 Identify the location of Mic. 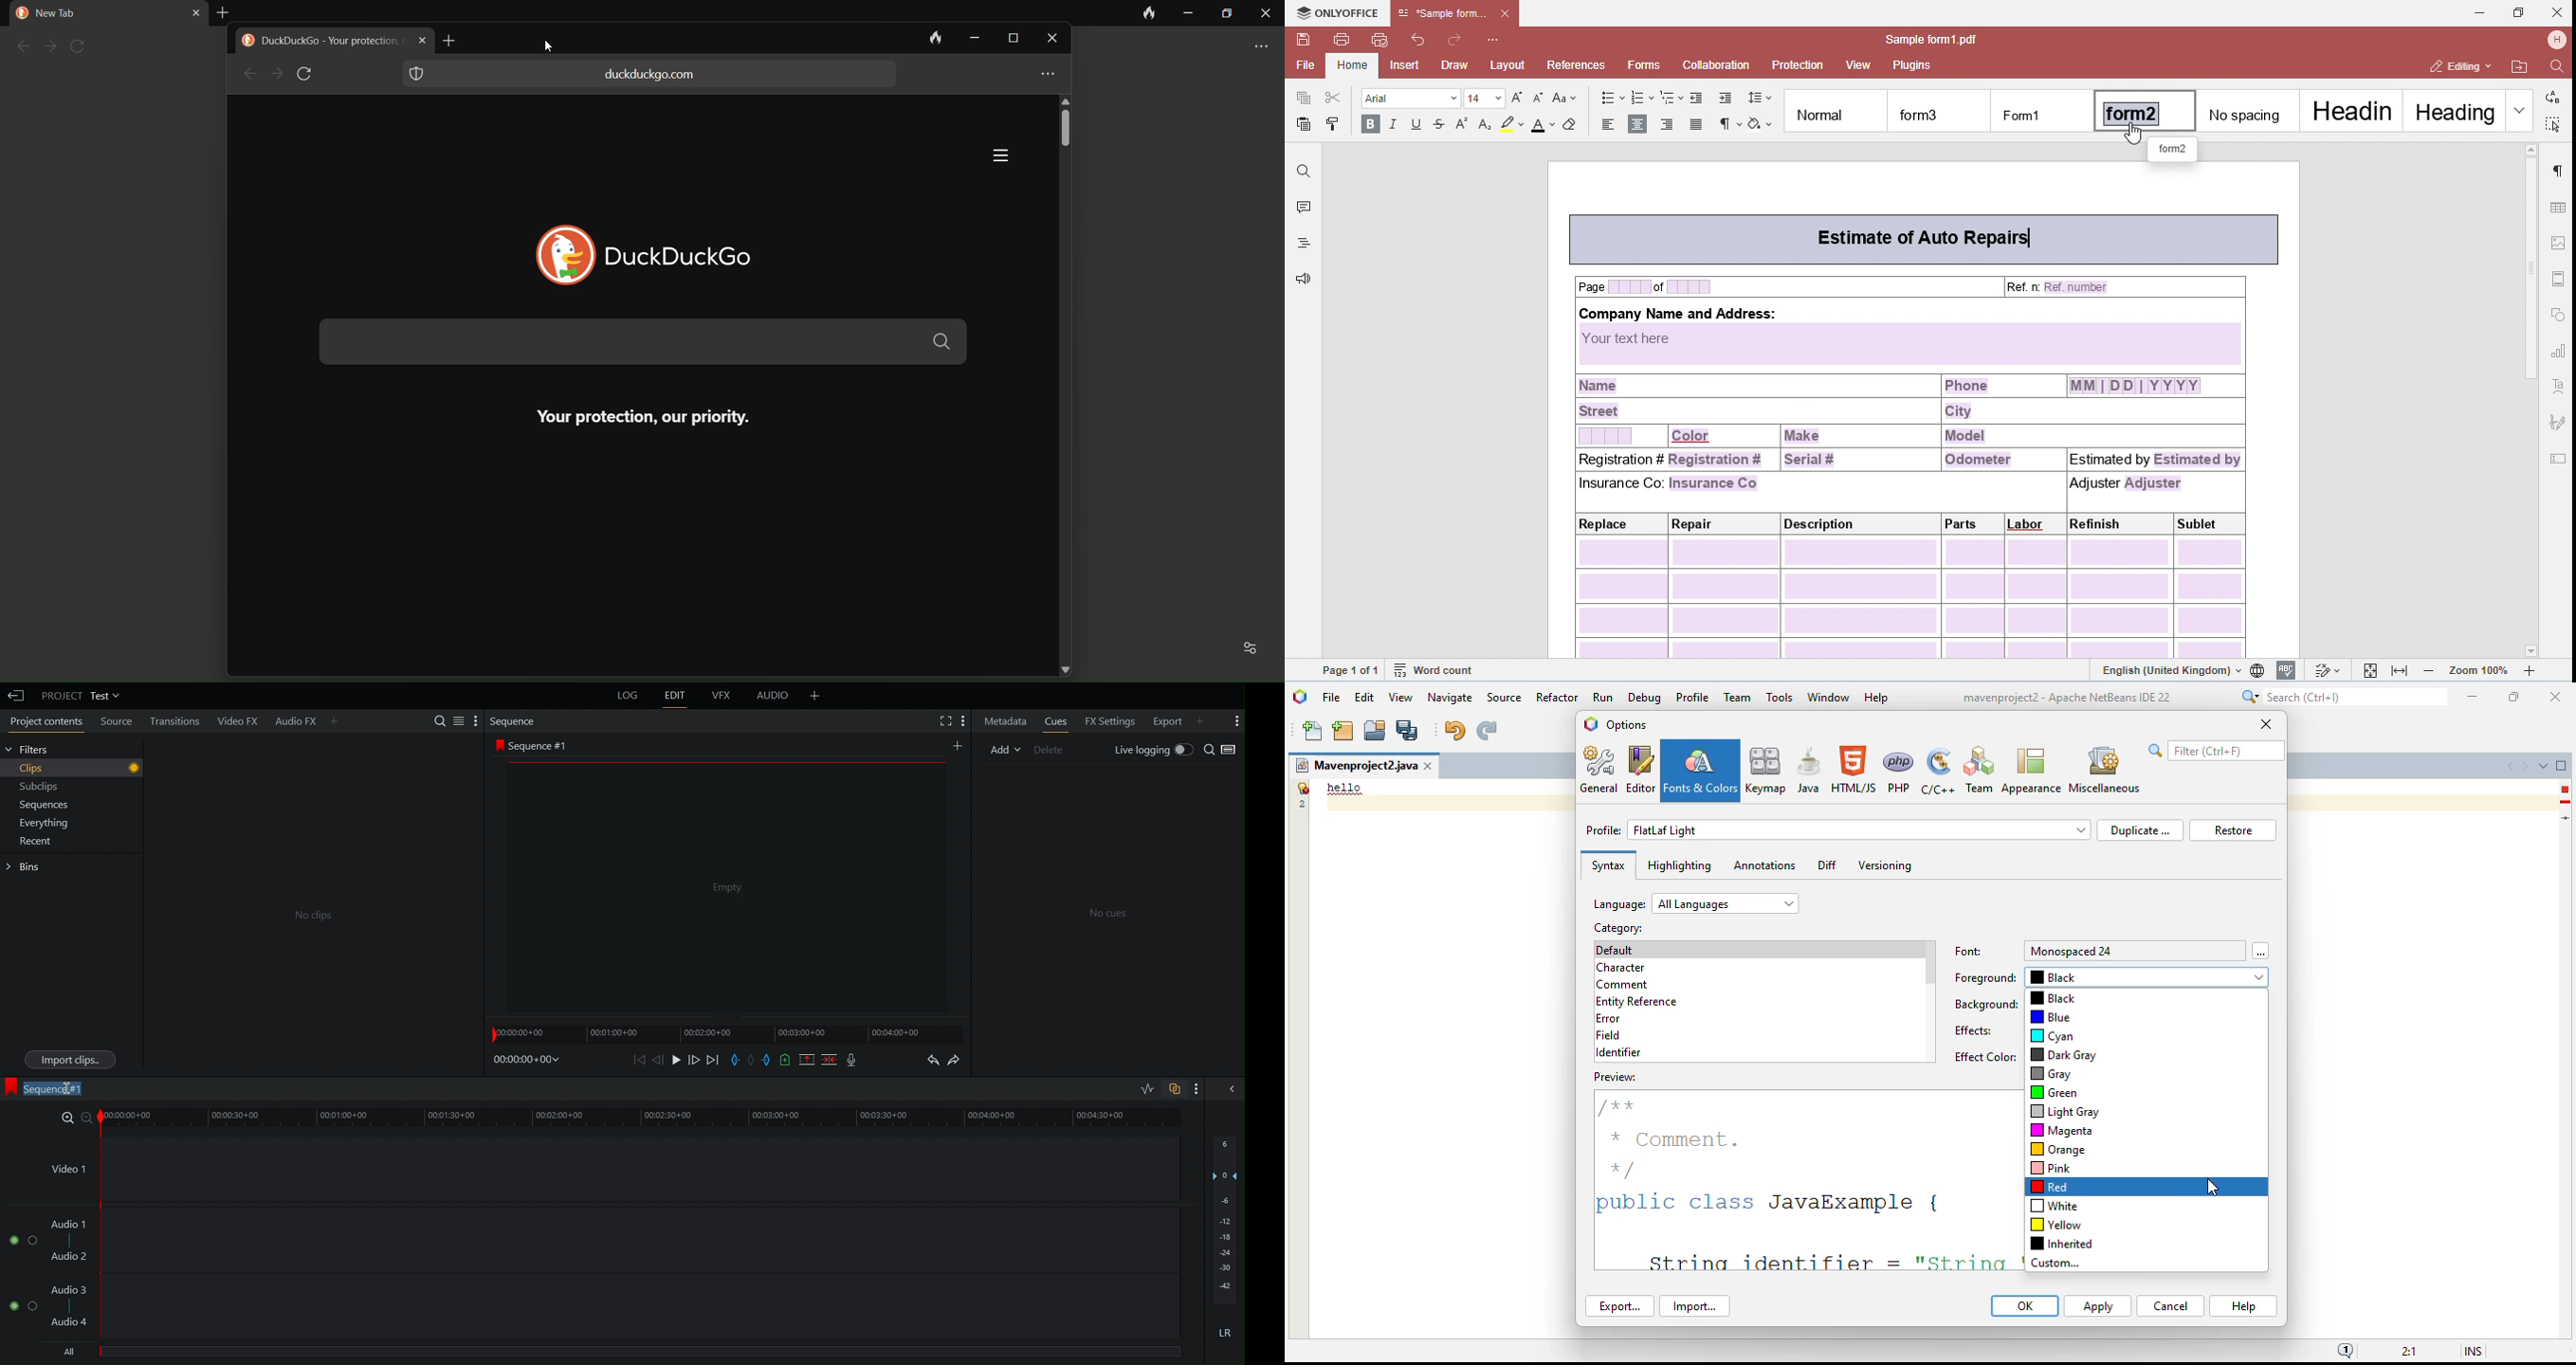
(851, 1059).